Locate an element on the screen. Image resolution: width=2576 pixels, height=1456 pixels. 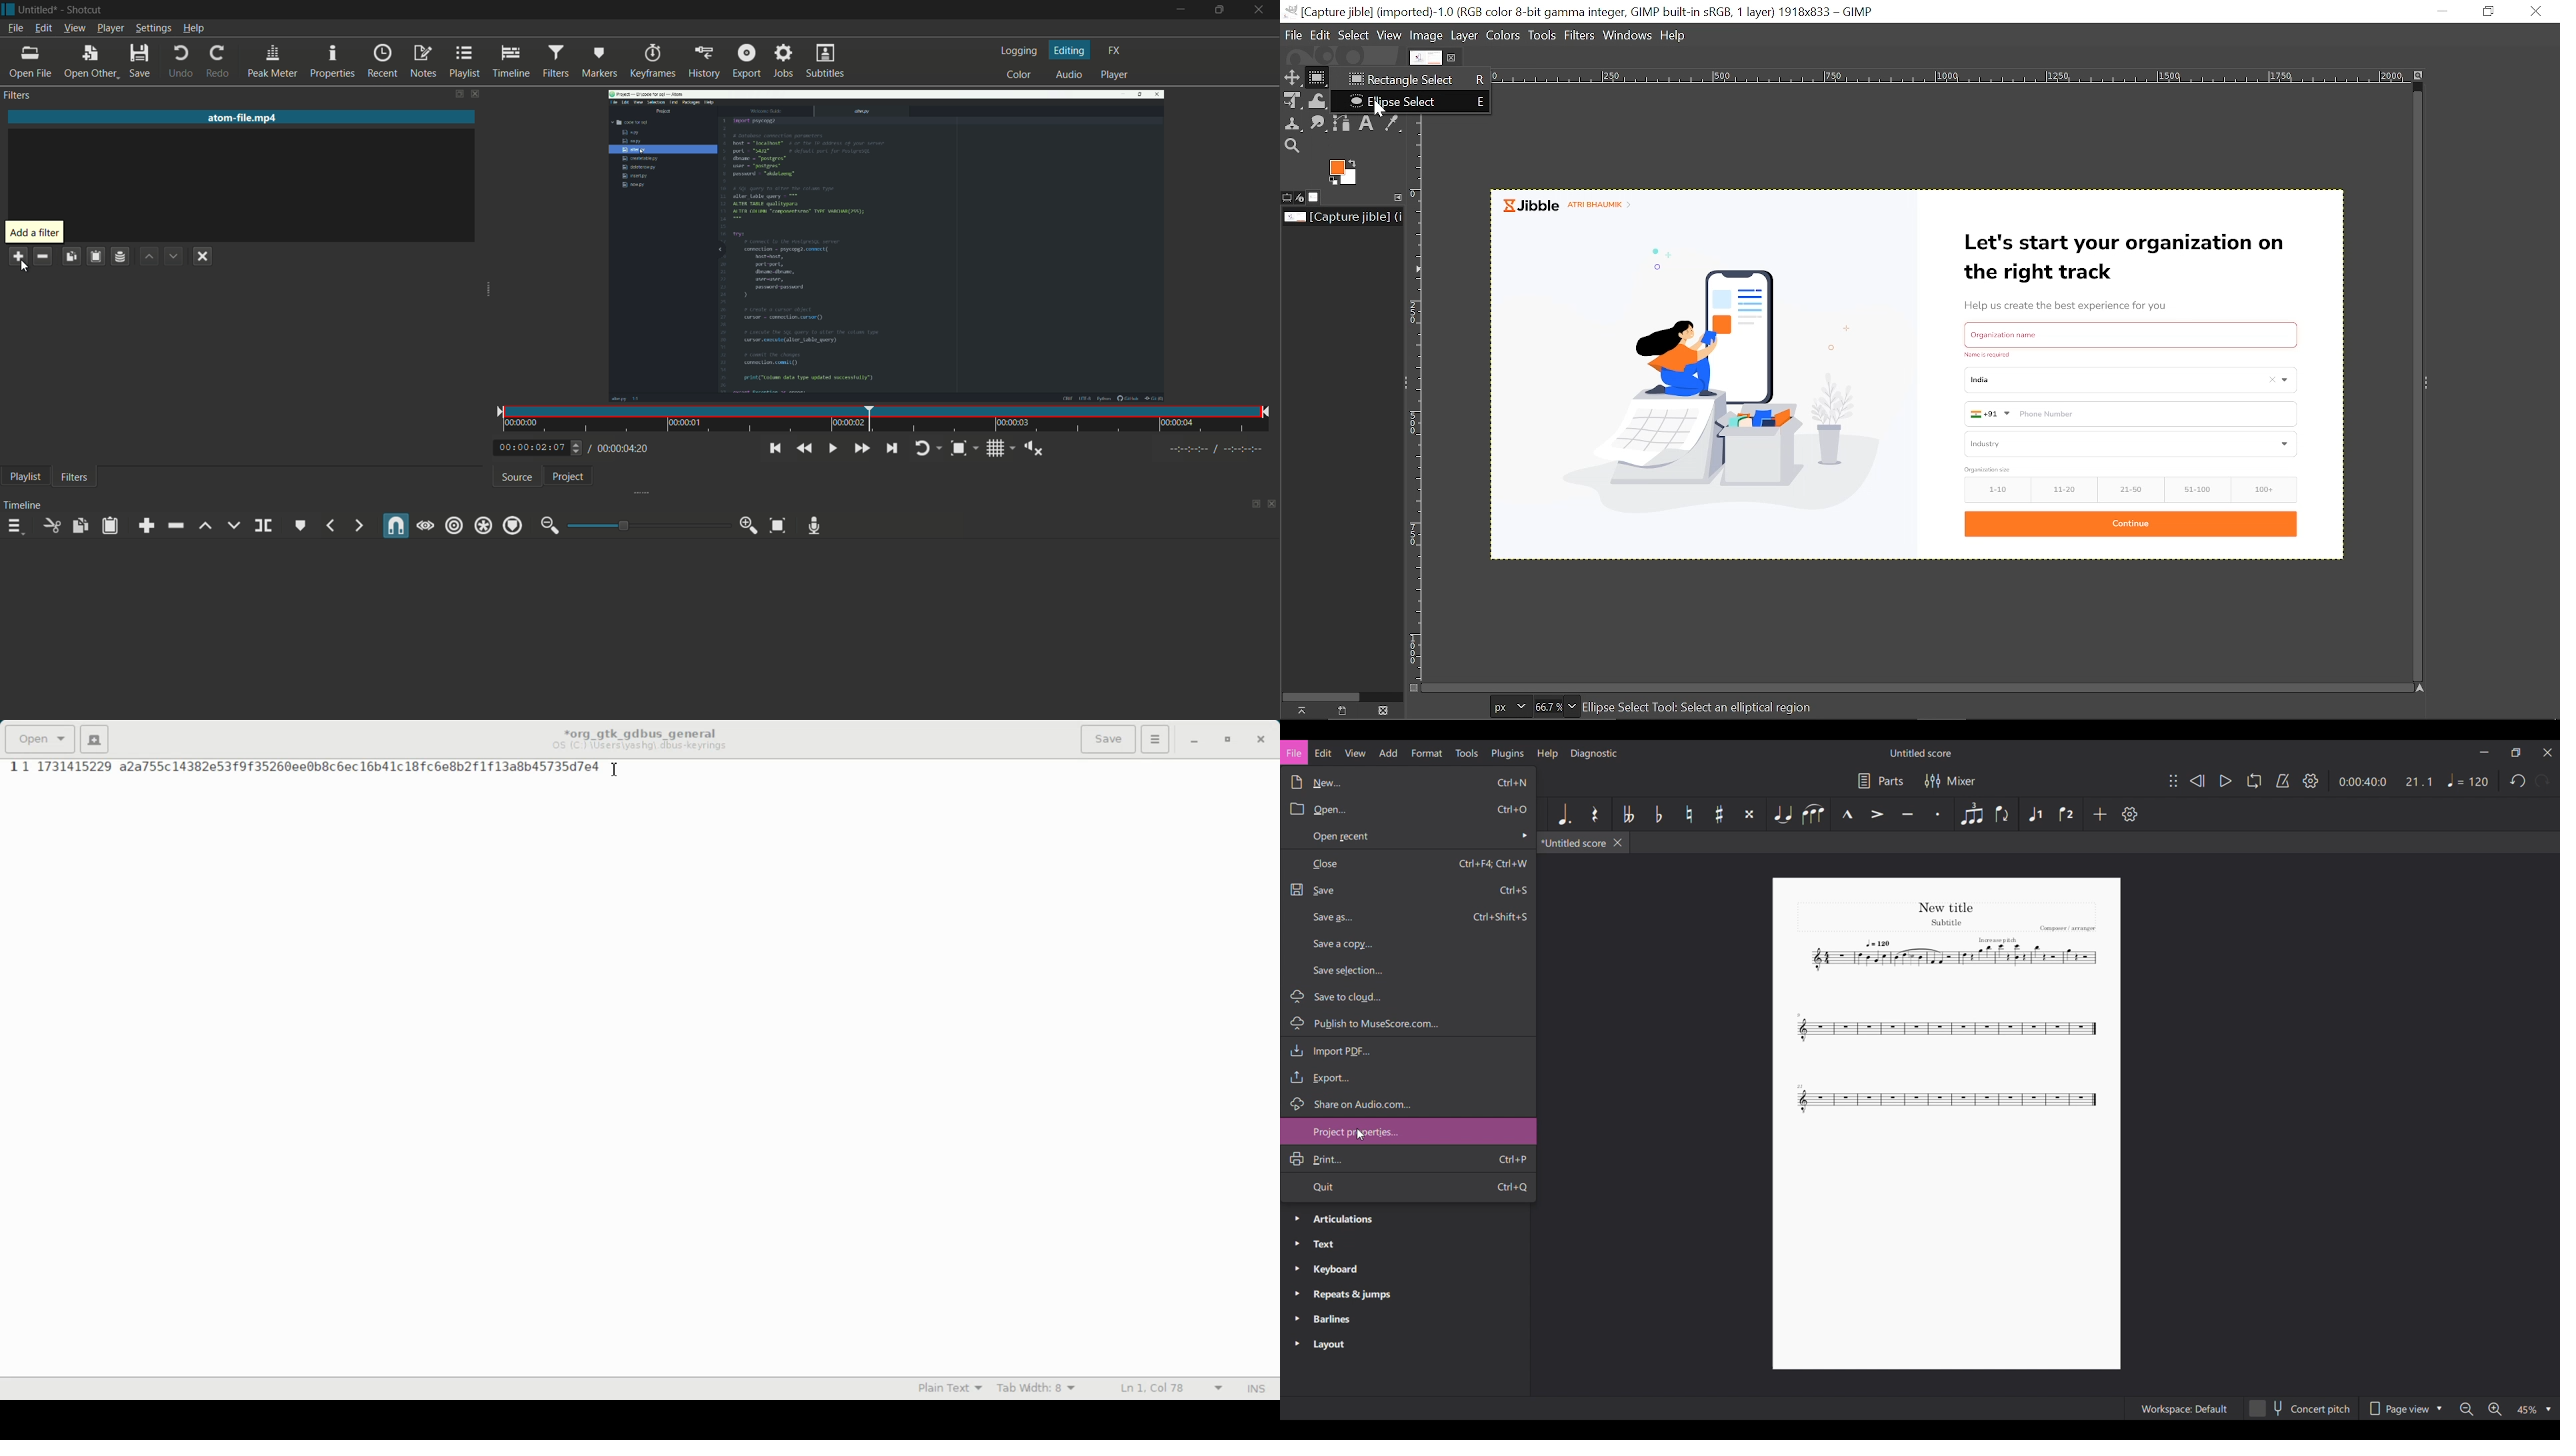
show volume control is located at coordinates (1033, 449).